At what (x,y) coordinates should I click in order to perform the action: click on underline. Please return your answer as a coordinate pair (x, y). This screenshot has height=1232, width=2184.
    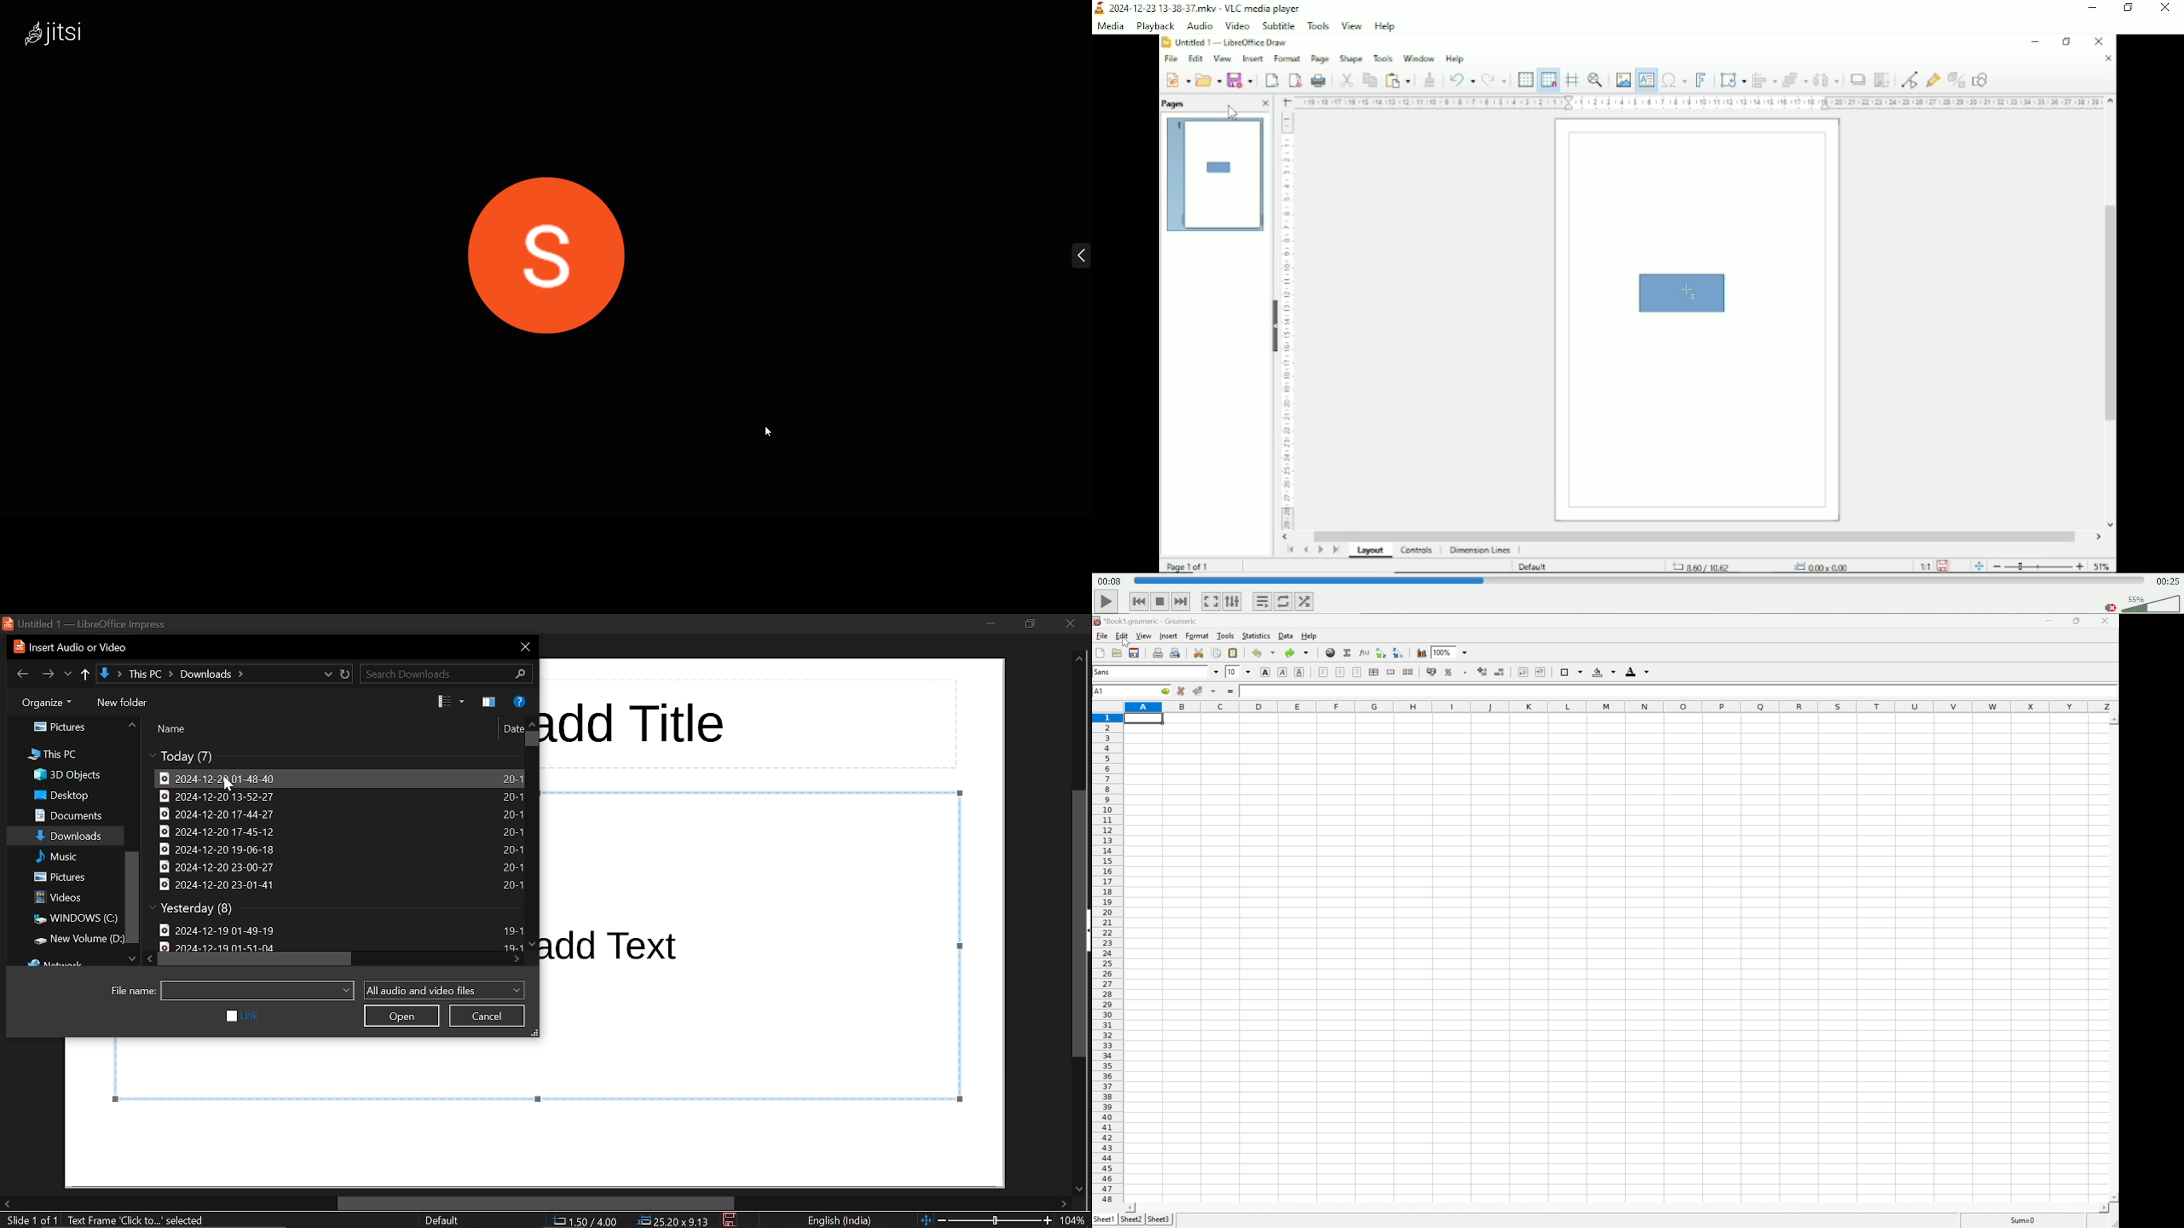
    Looking at the image, I should click on (1299, 671).